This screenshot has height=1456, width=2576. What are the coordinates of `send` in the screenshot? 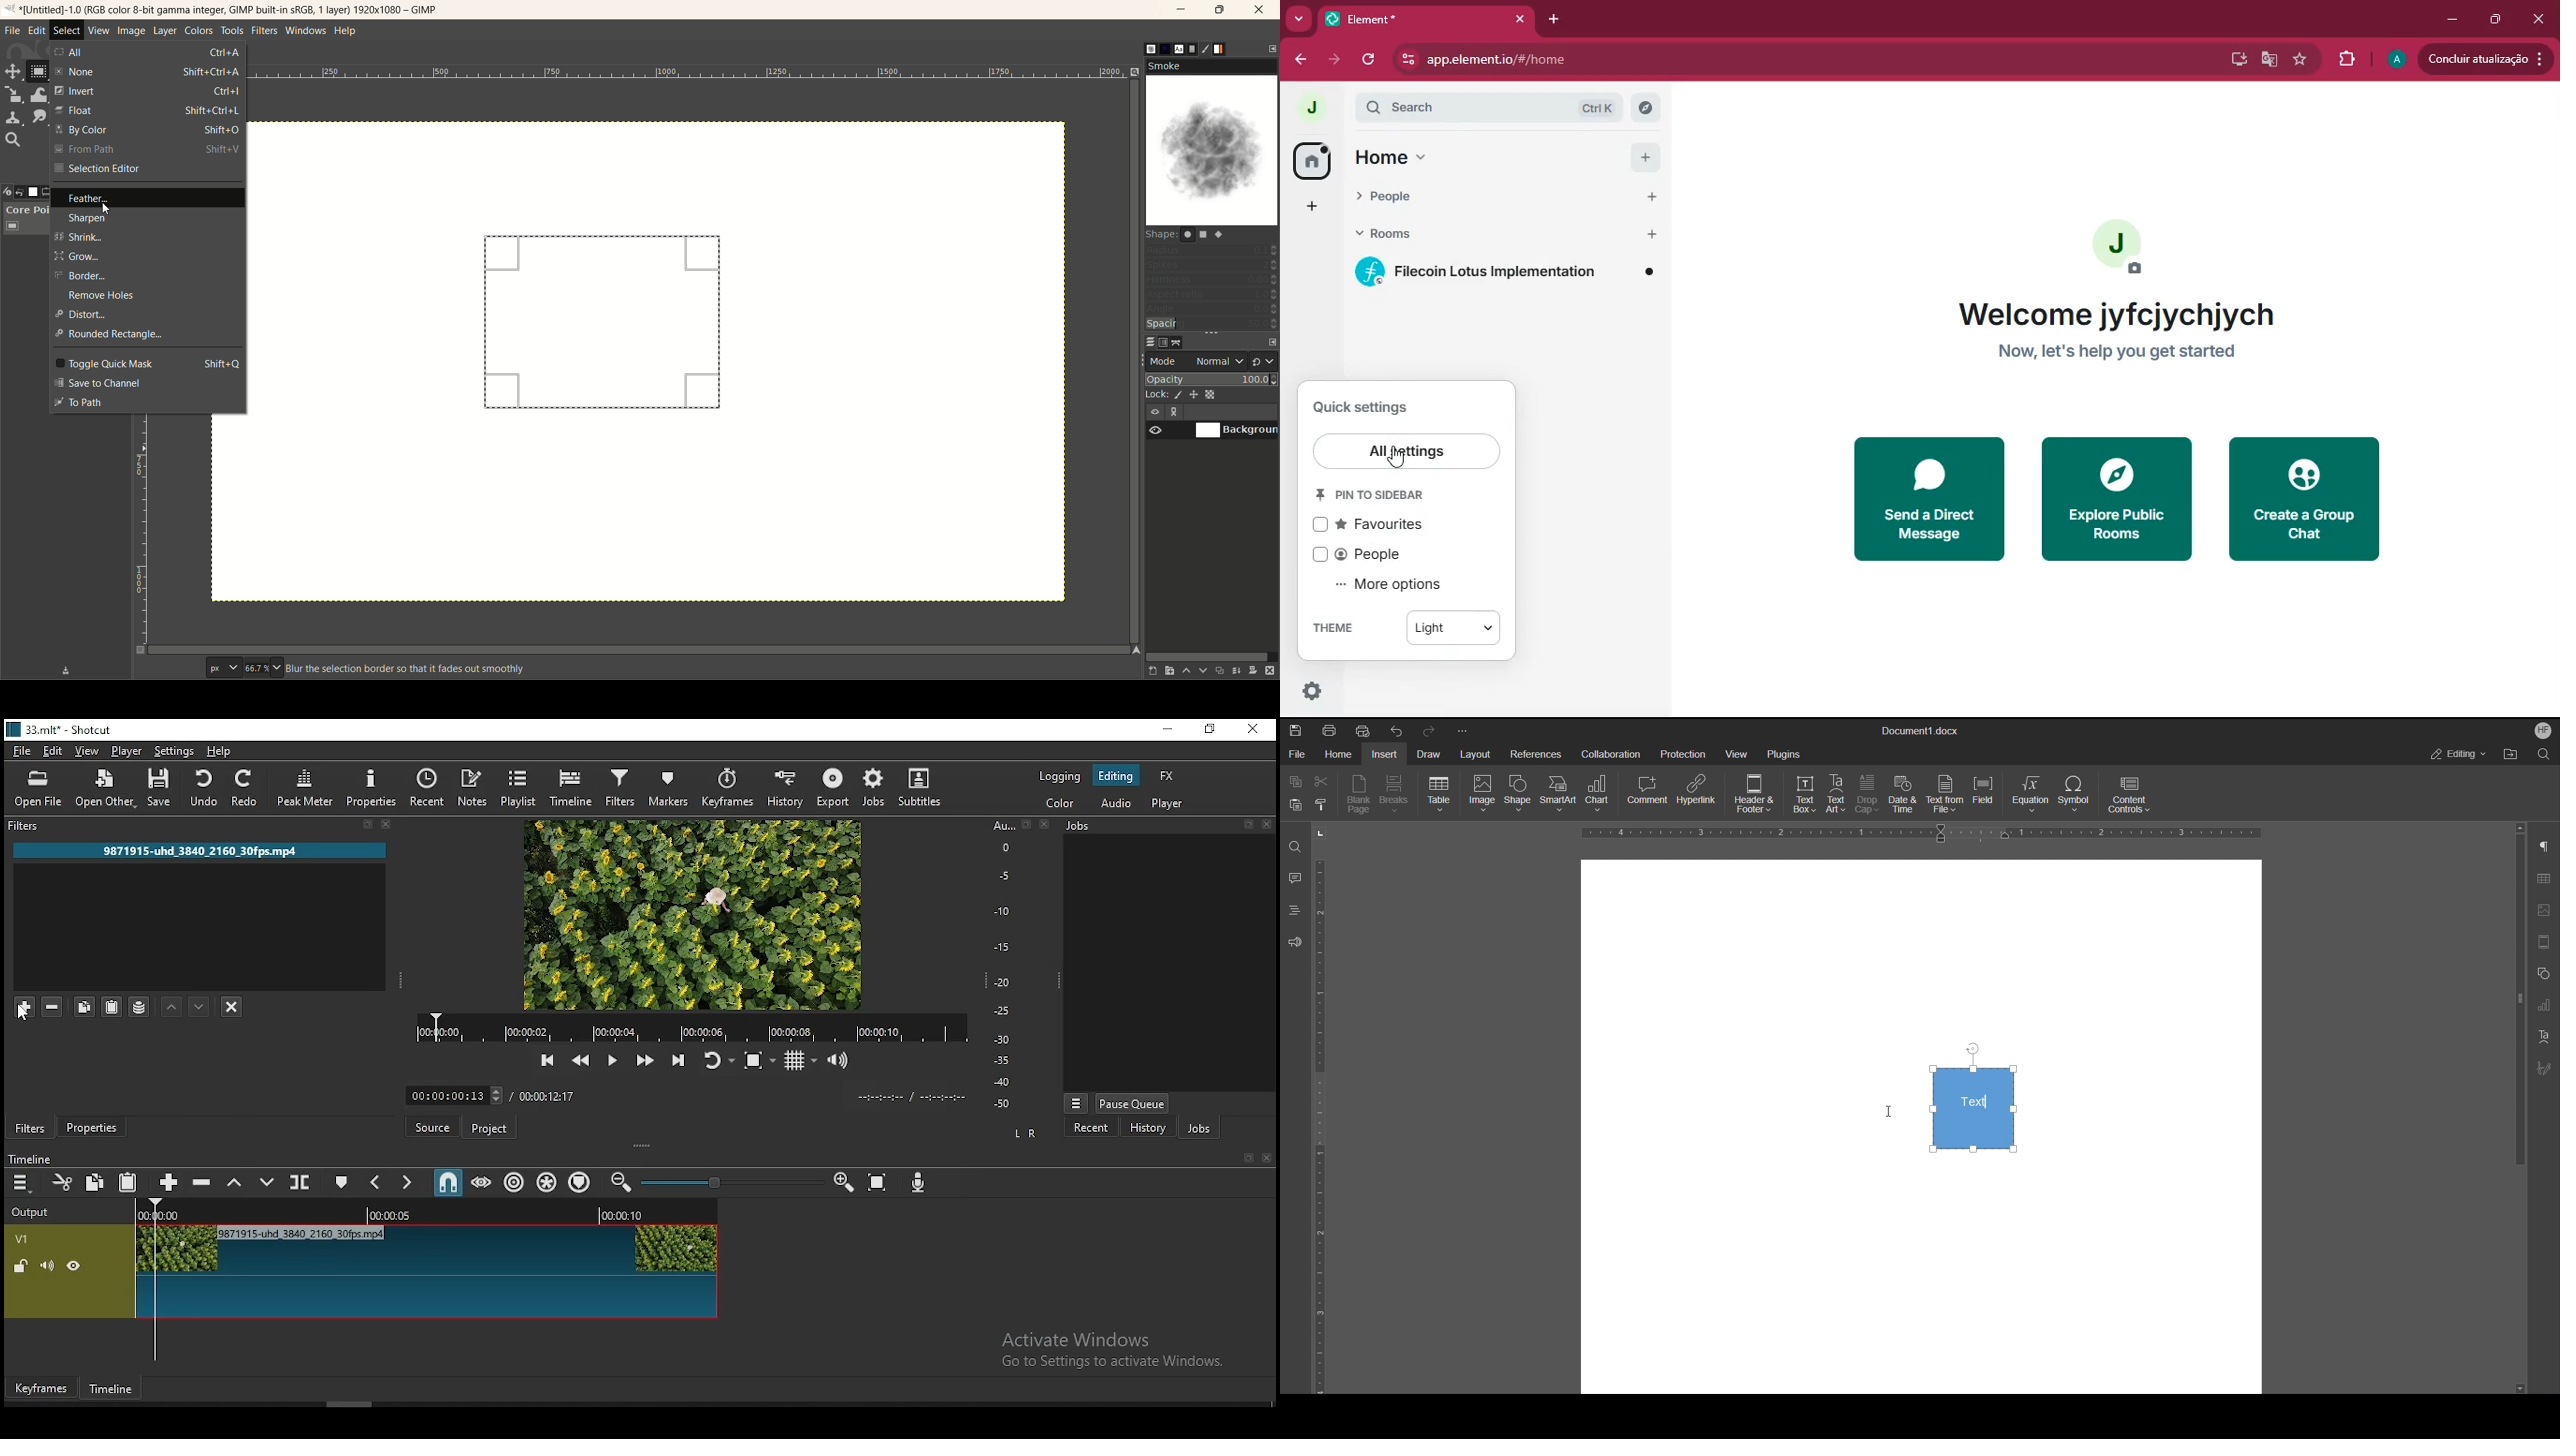 It's located at (1927, 499).